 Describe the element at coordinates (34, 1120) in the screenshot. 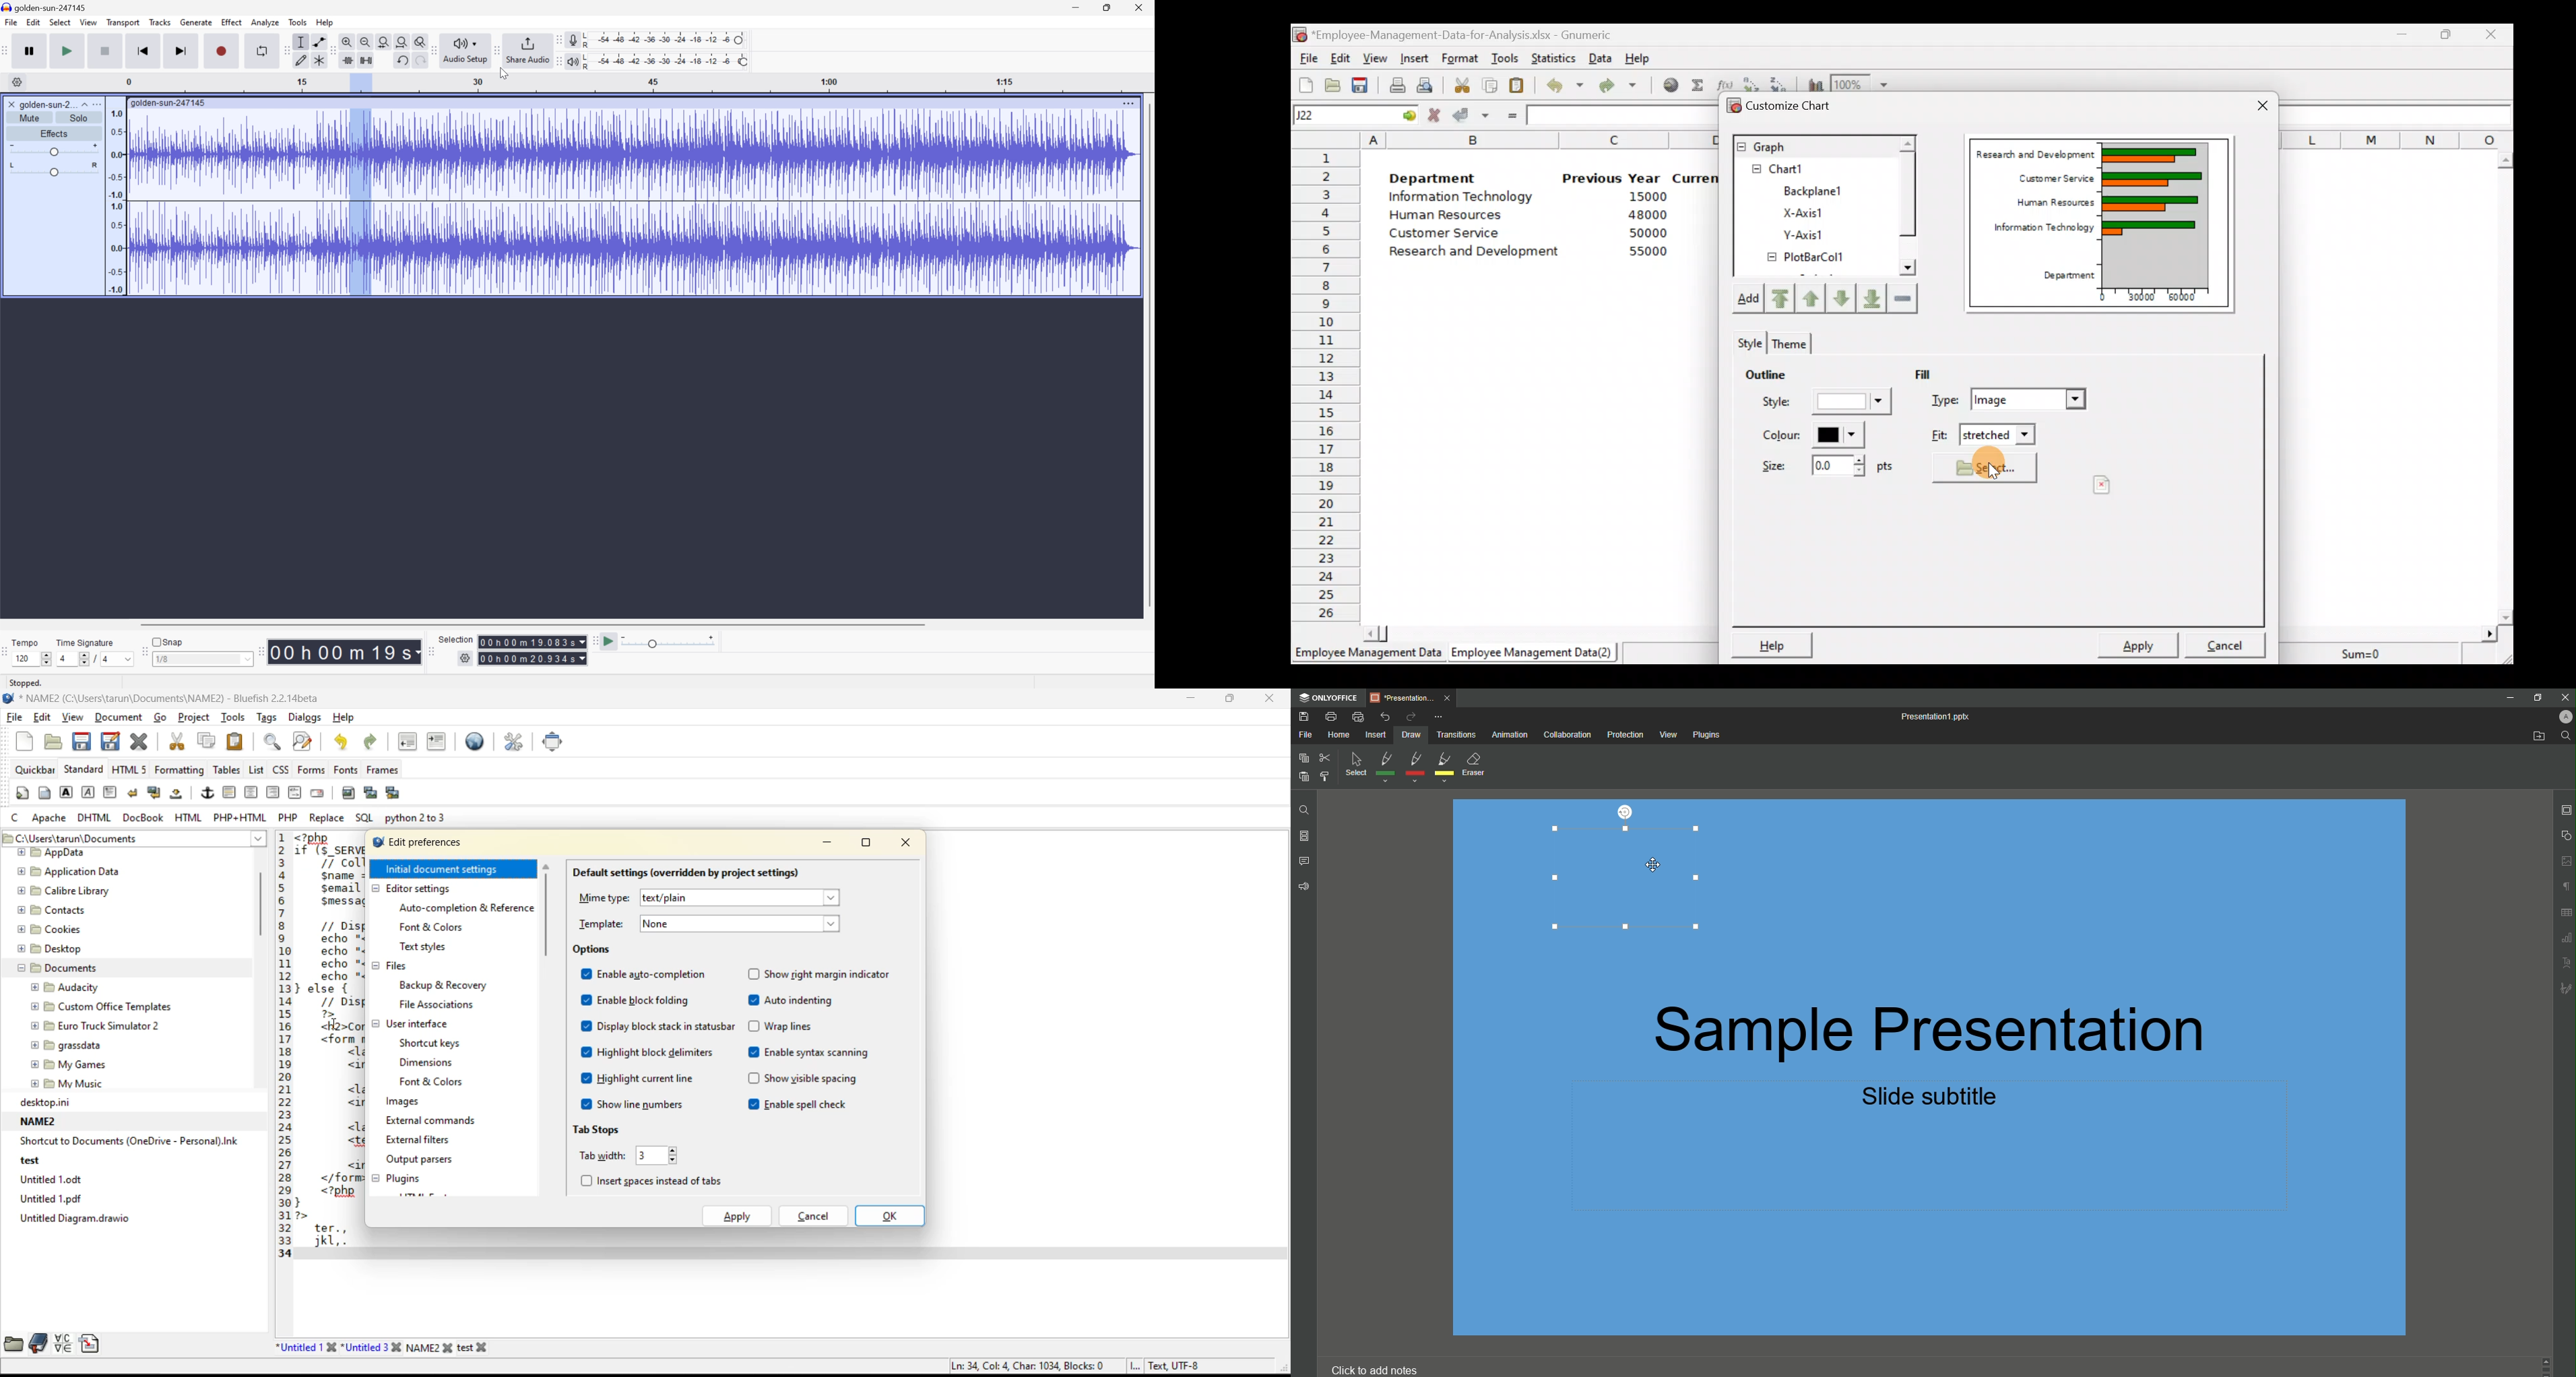

I see `NAME2` at that location.